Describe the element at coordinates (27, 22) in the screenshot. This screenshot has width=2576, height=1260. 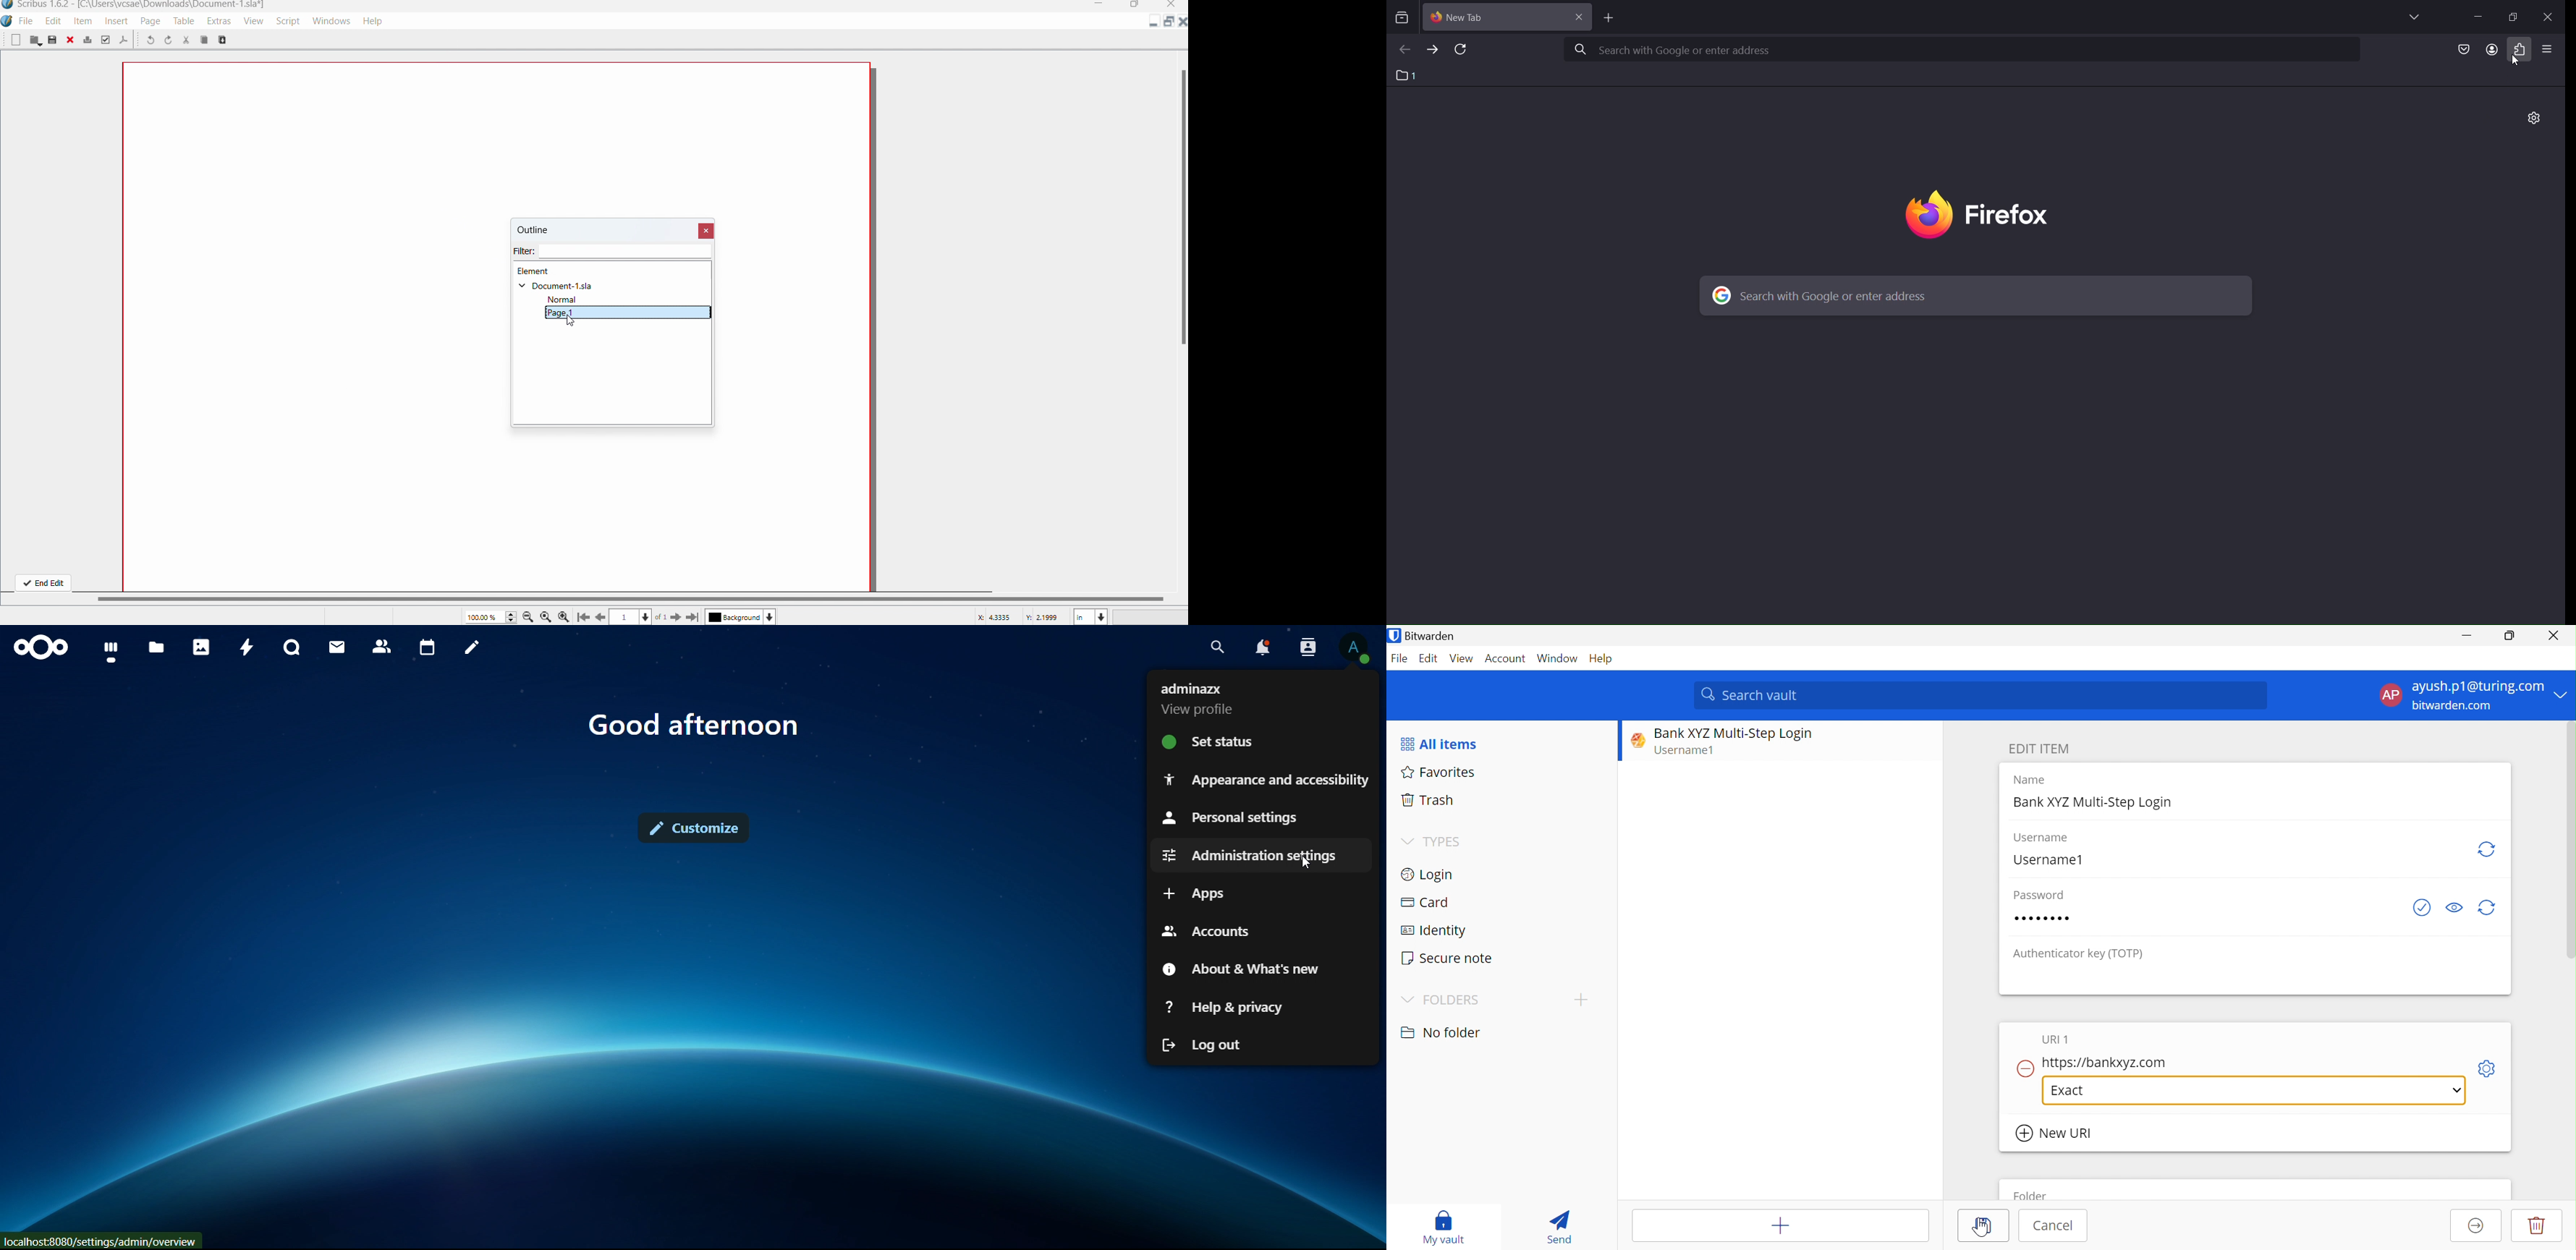
I see `File` at that location.